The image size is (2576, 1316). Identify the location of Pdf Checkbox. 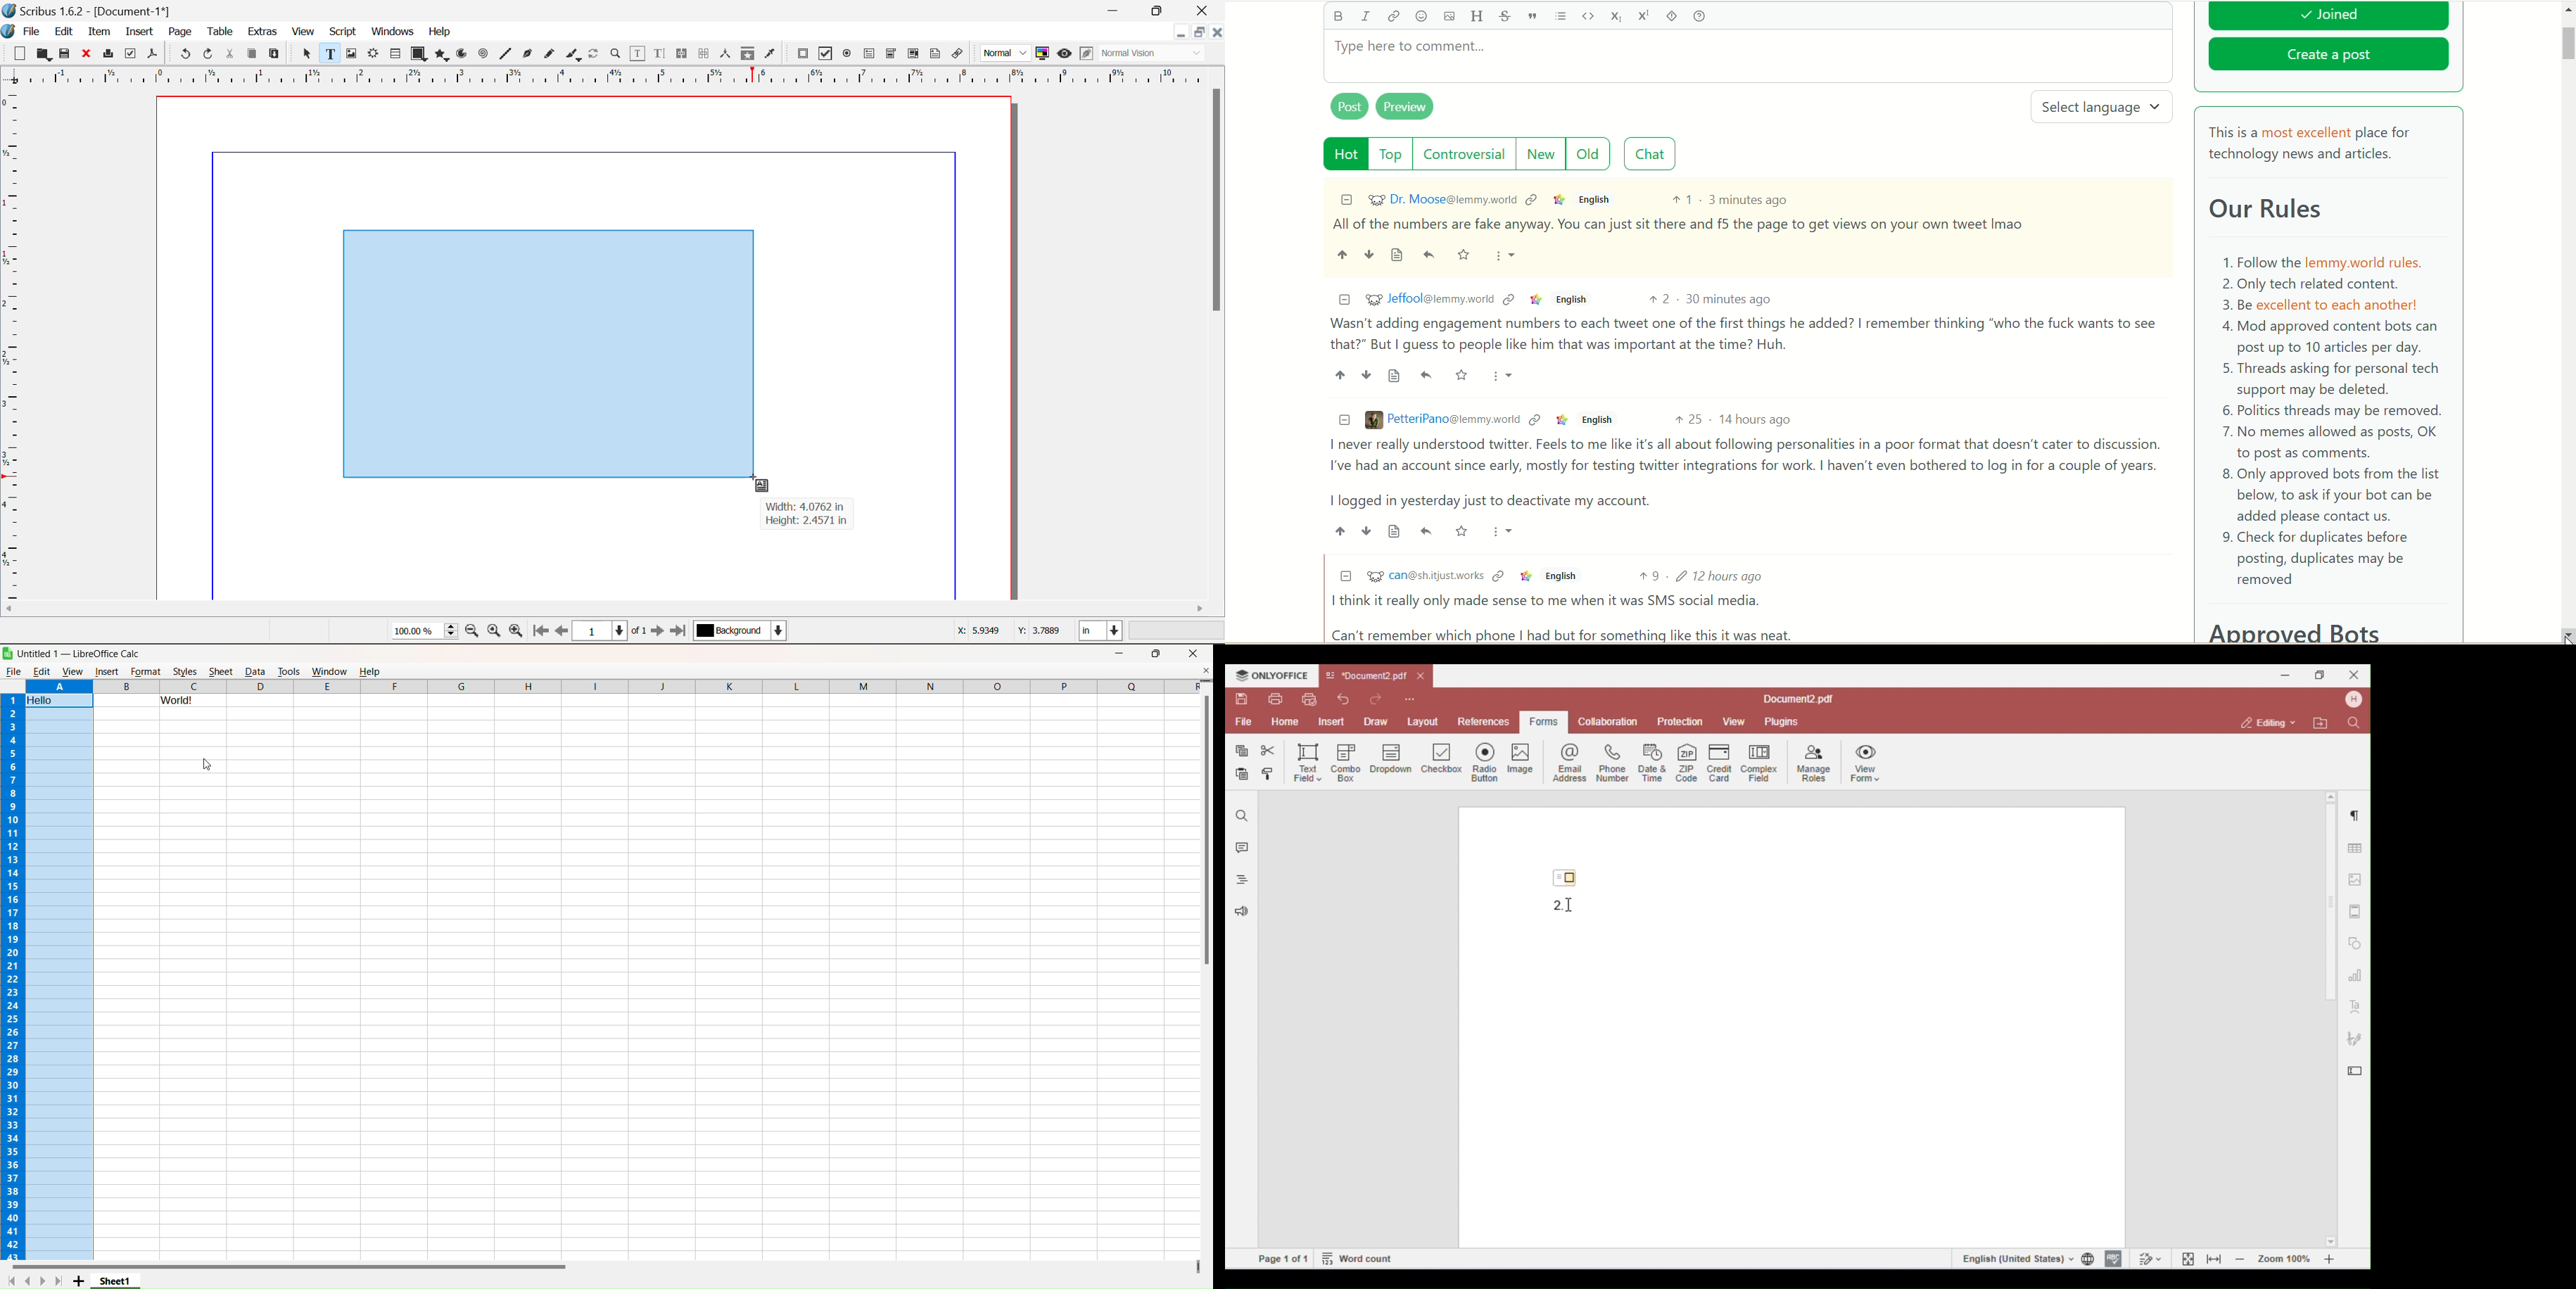
(826, 54).